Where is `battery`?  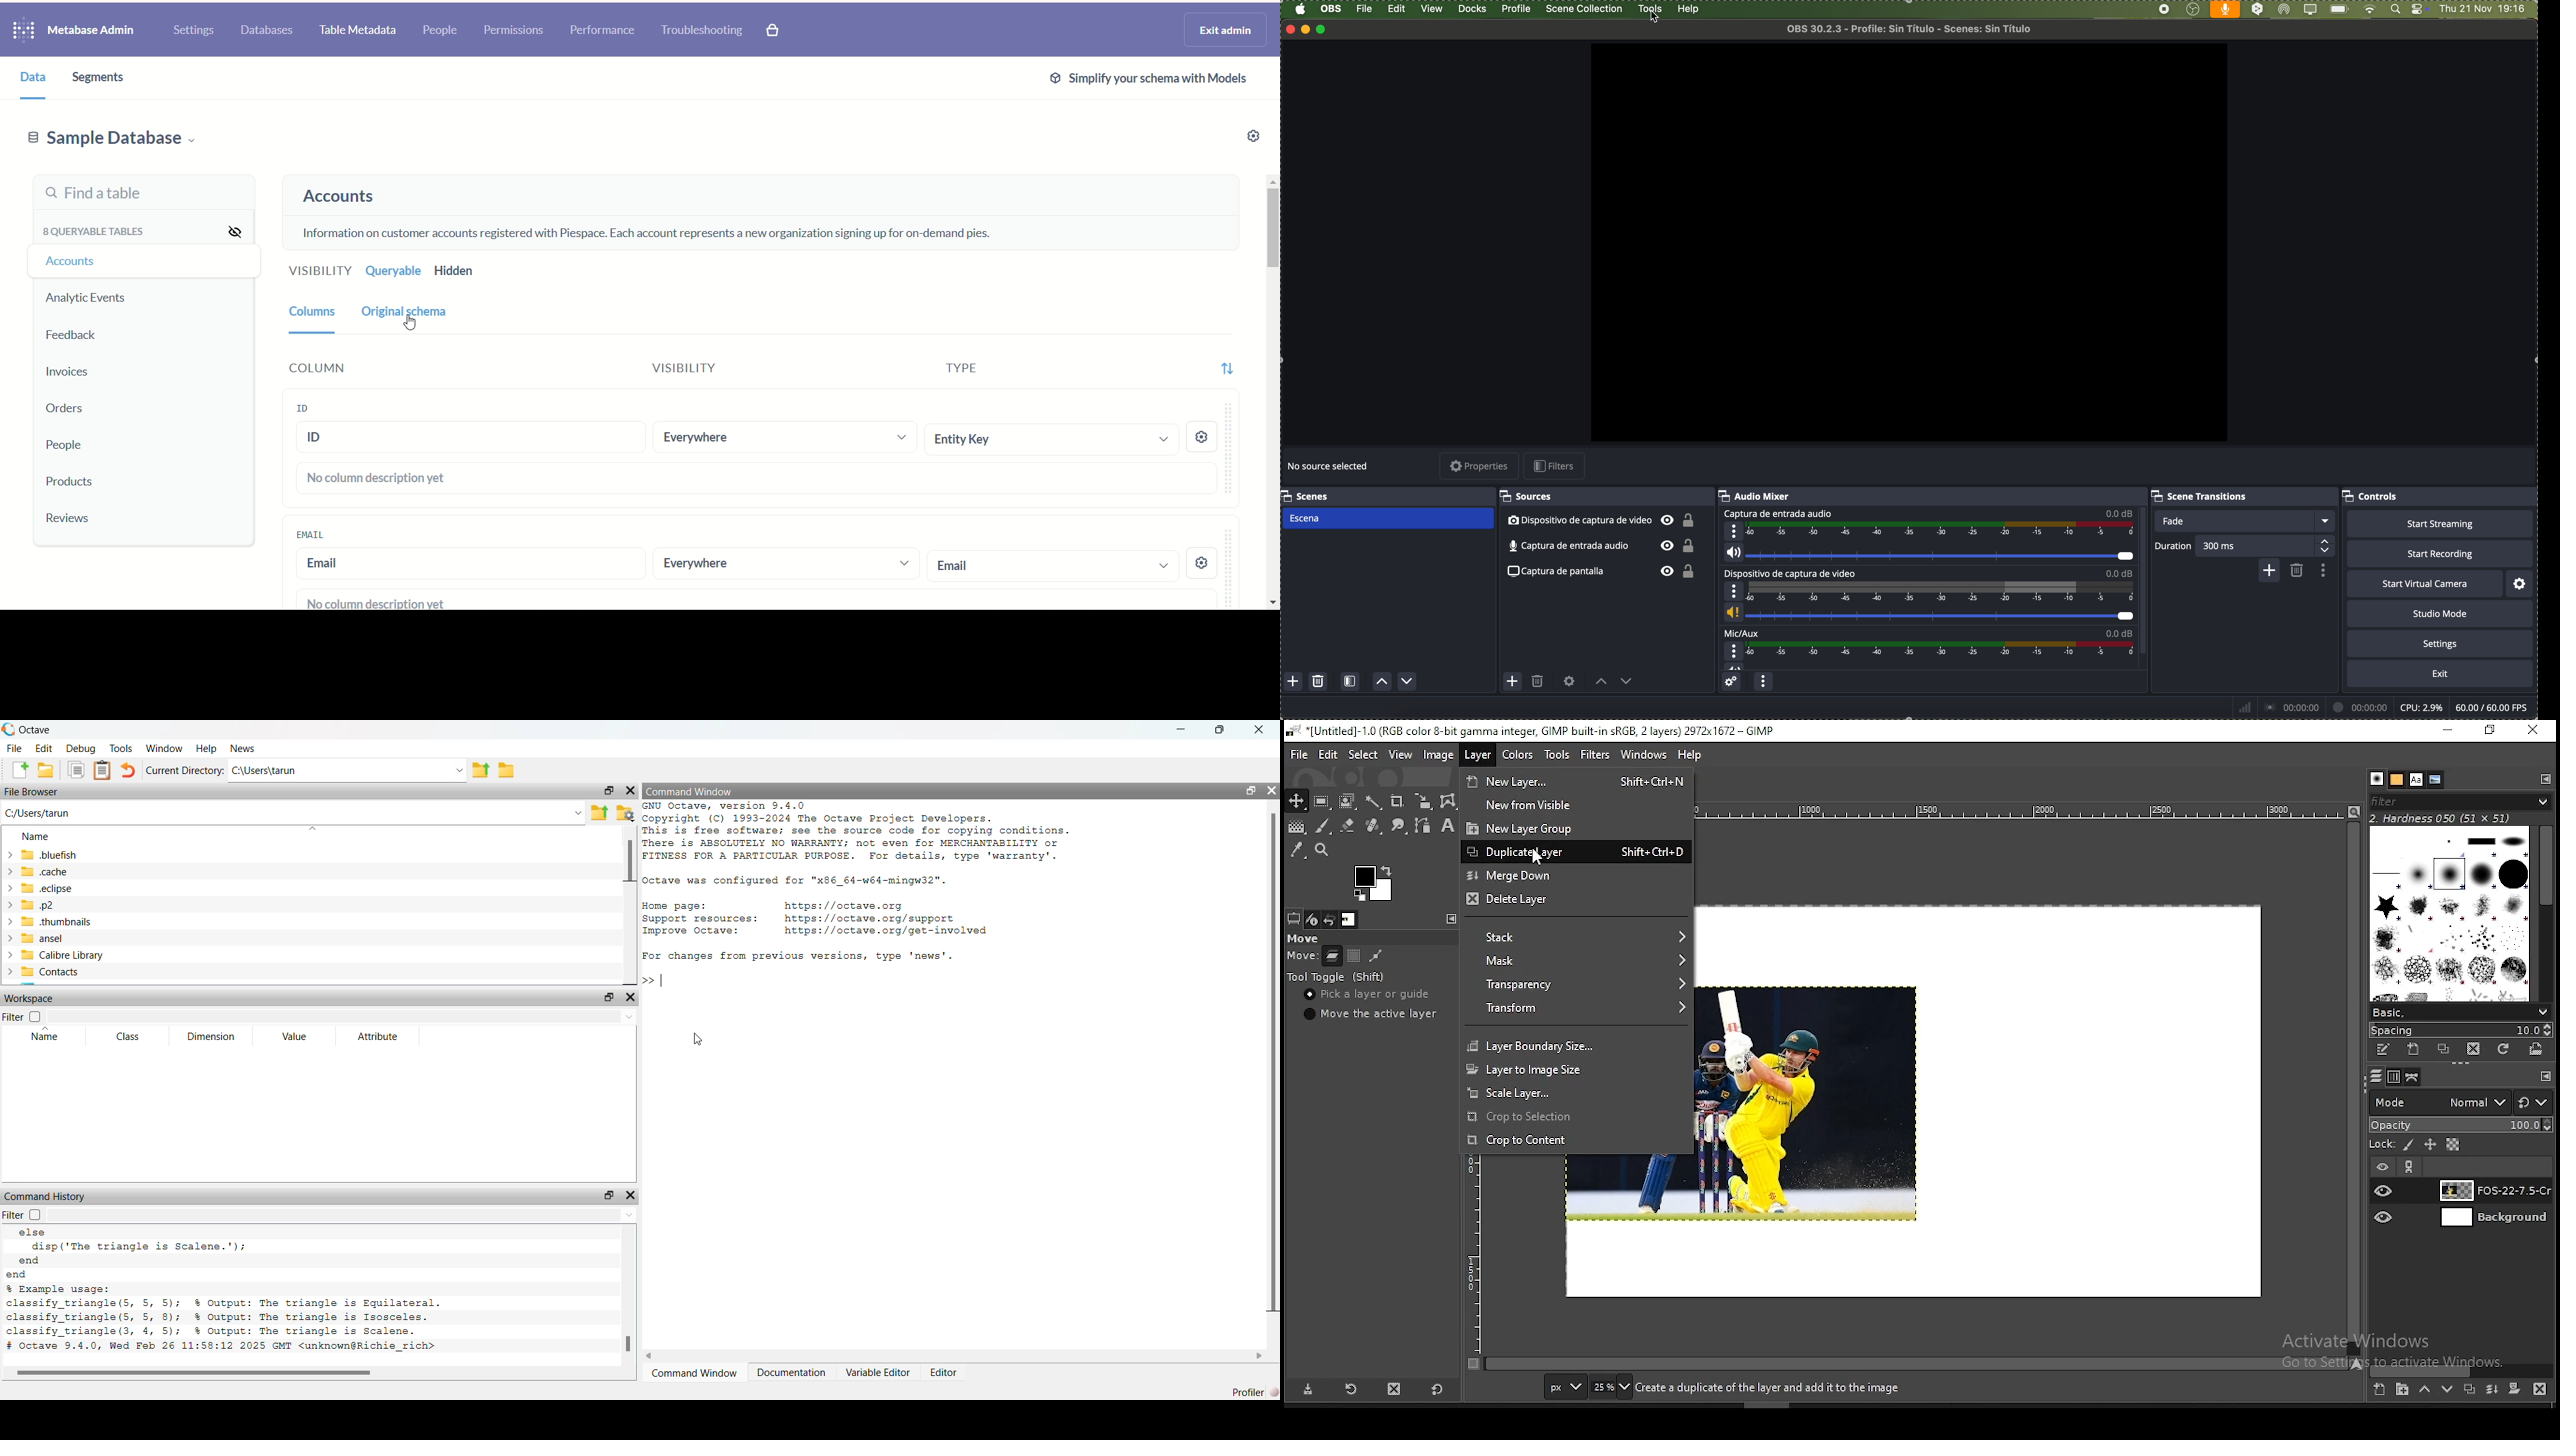
battery is located at coordinates (2339, 10).